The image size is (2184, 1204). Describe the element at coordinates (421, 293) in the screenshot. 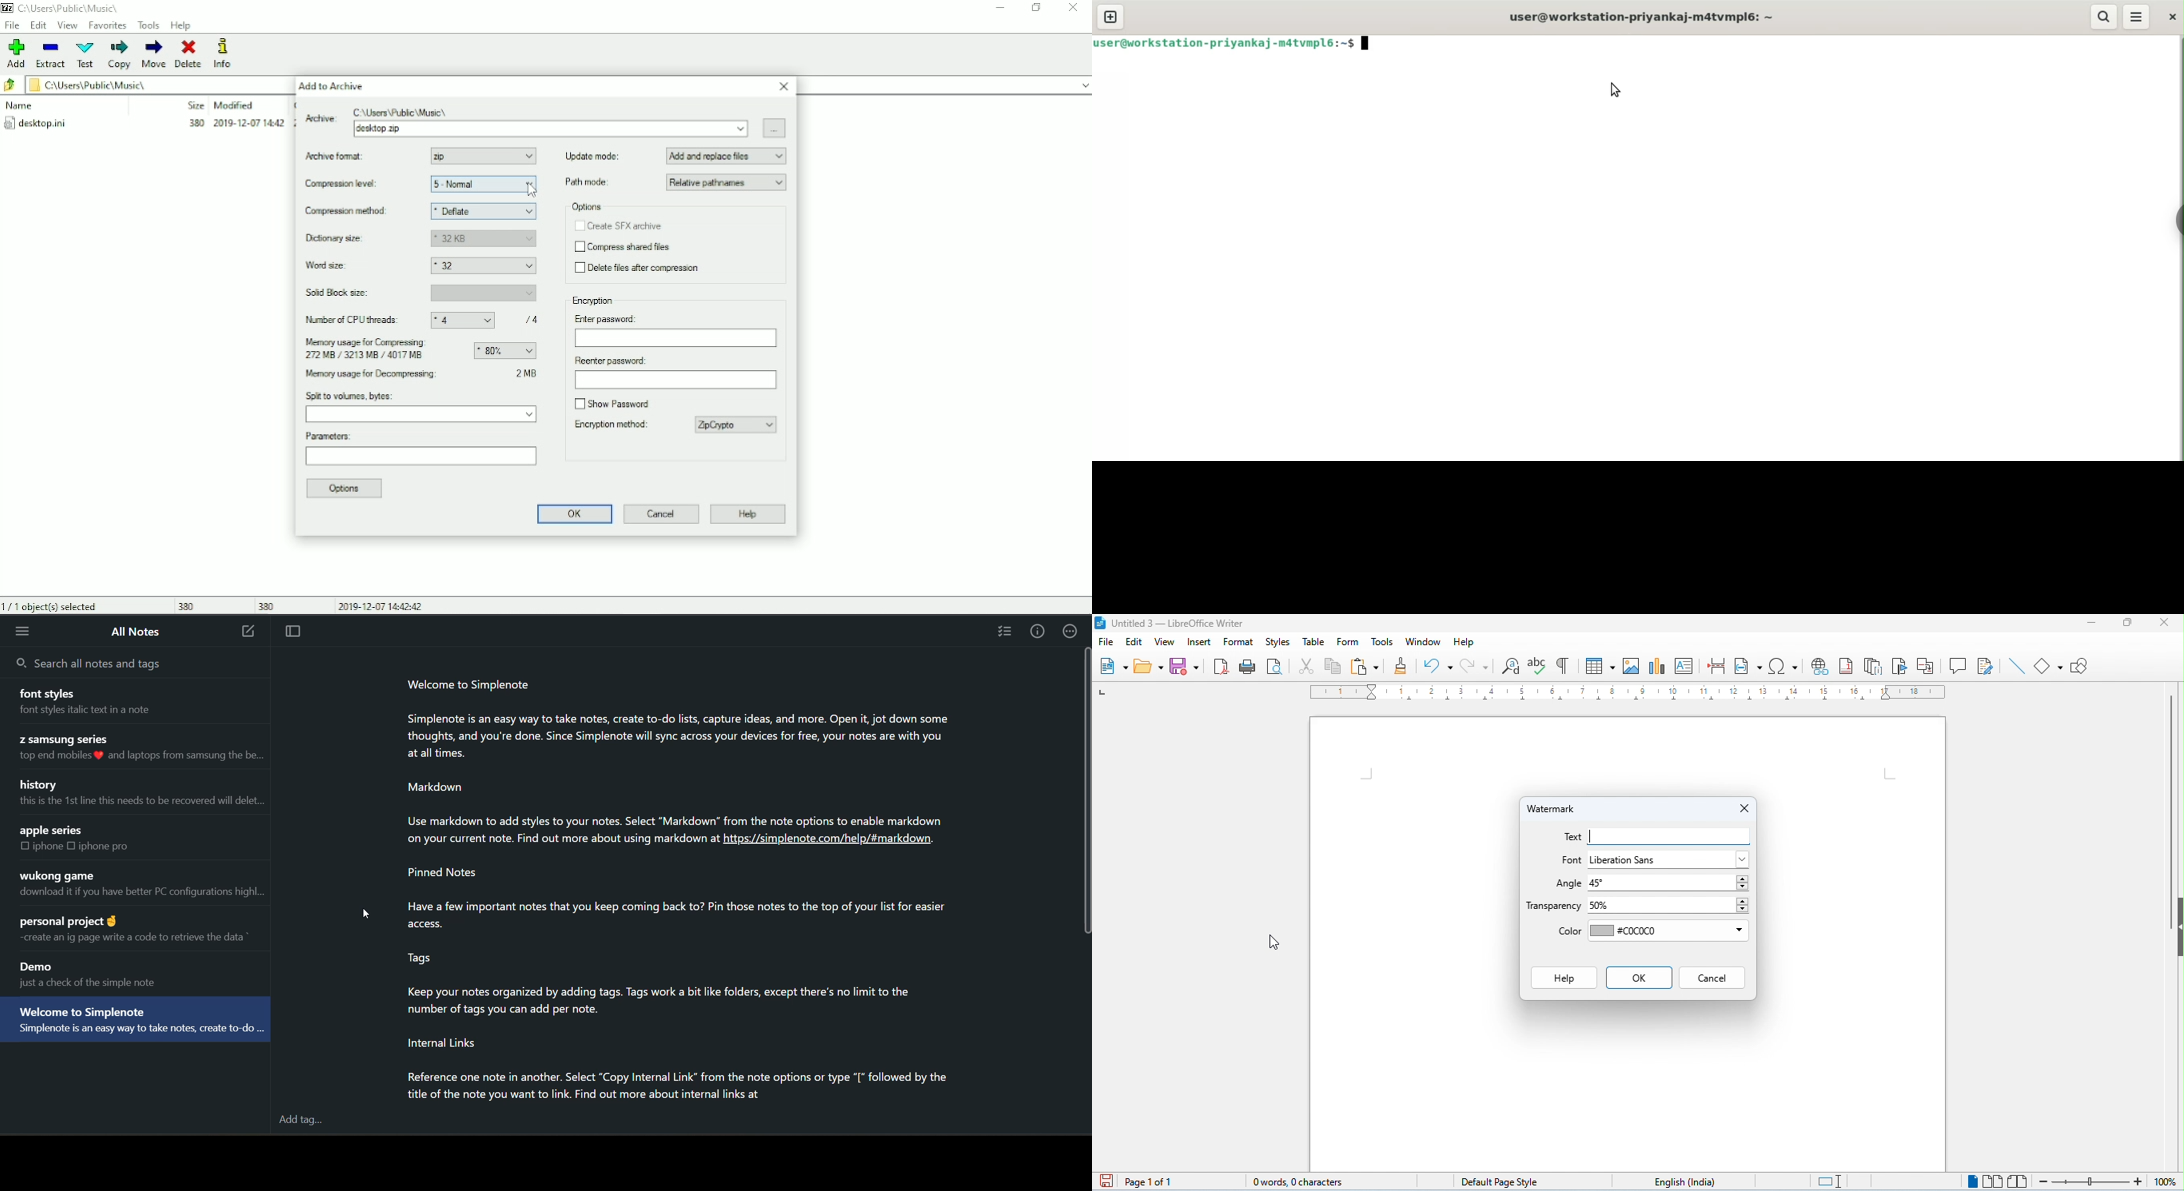

I see `Solid block size` at that location.